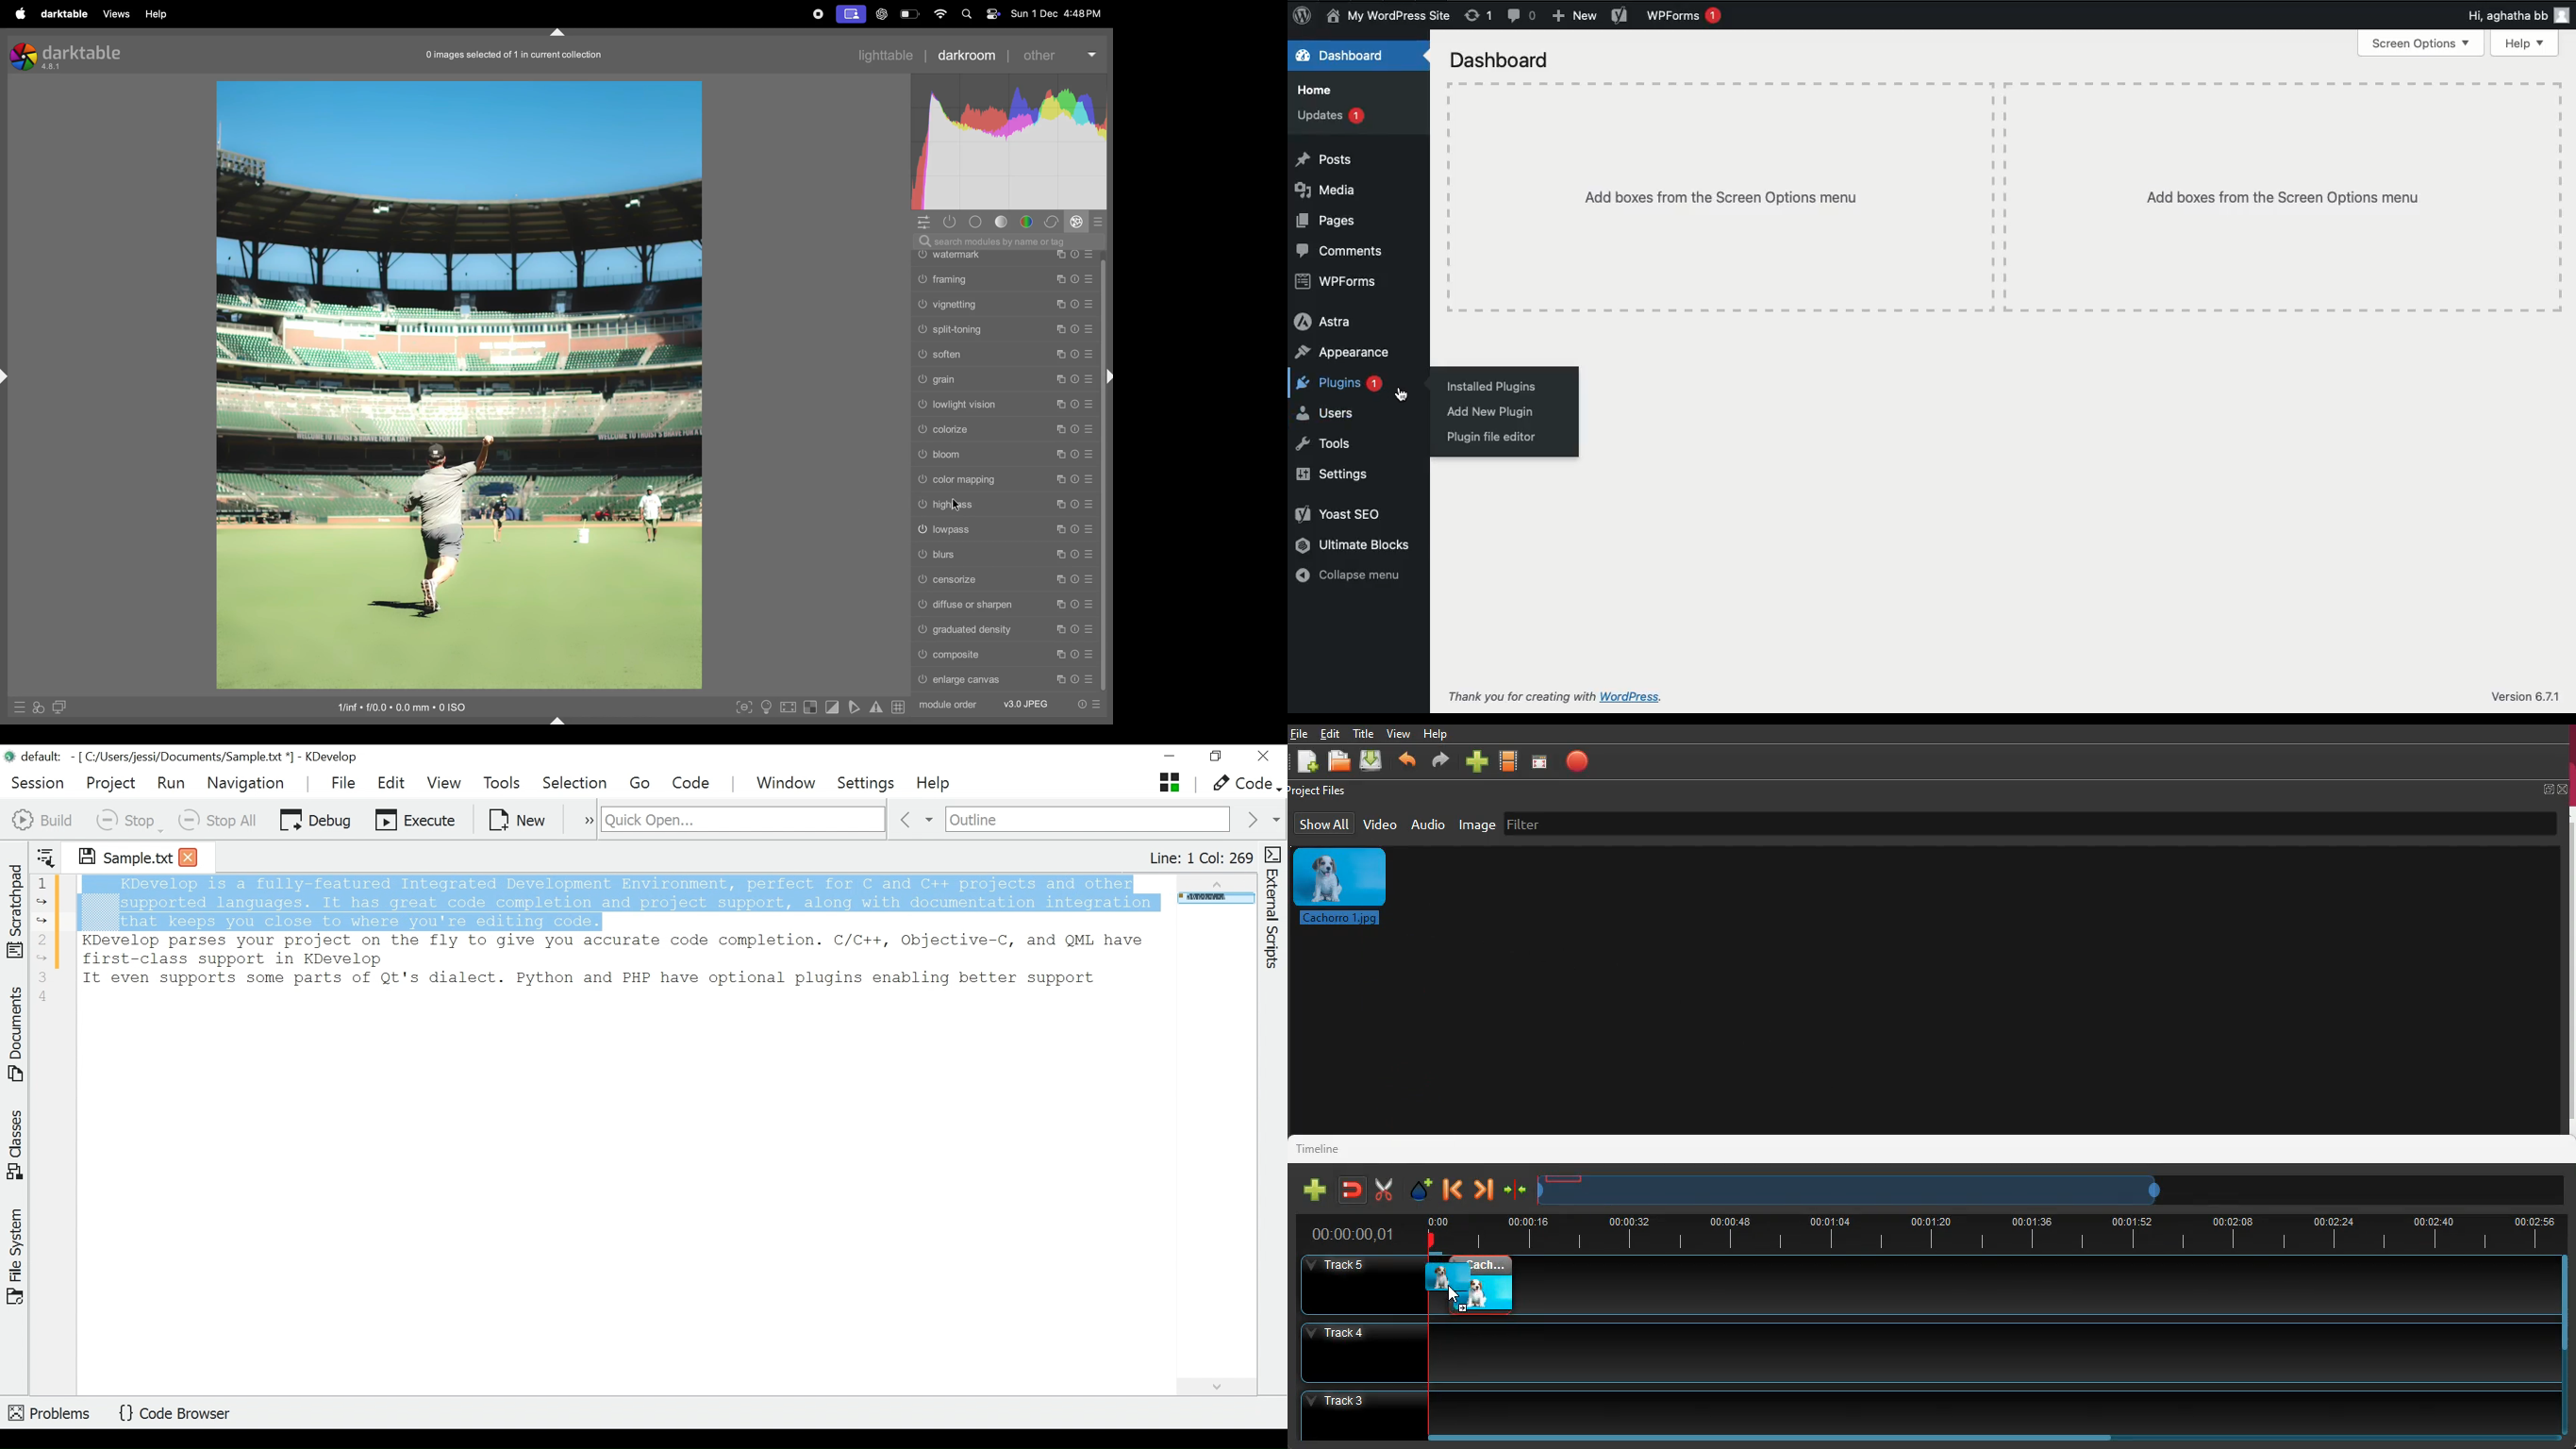  What do you see at coordinates (2425, 42) in the screenshot?
I see `Screen options` at bounding box center [2425, 42].